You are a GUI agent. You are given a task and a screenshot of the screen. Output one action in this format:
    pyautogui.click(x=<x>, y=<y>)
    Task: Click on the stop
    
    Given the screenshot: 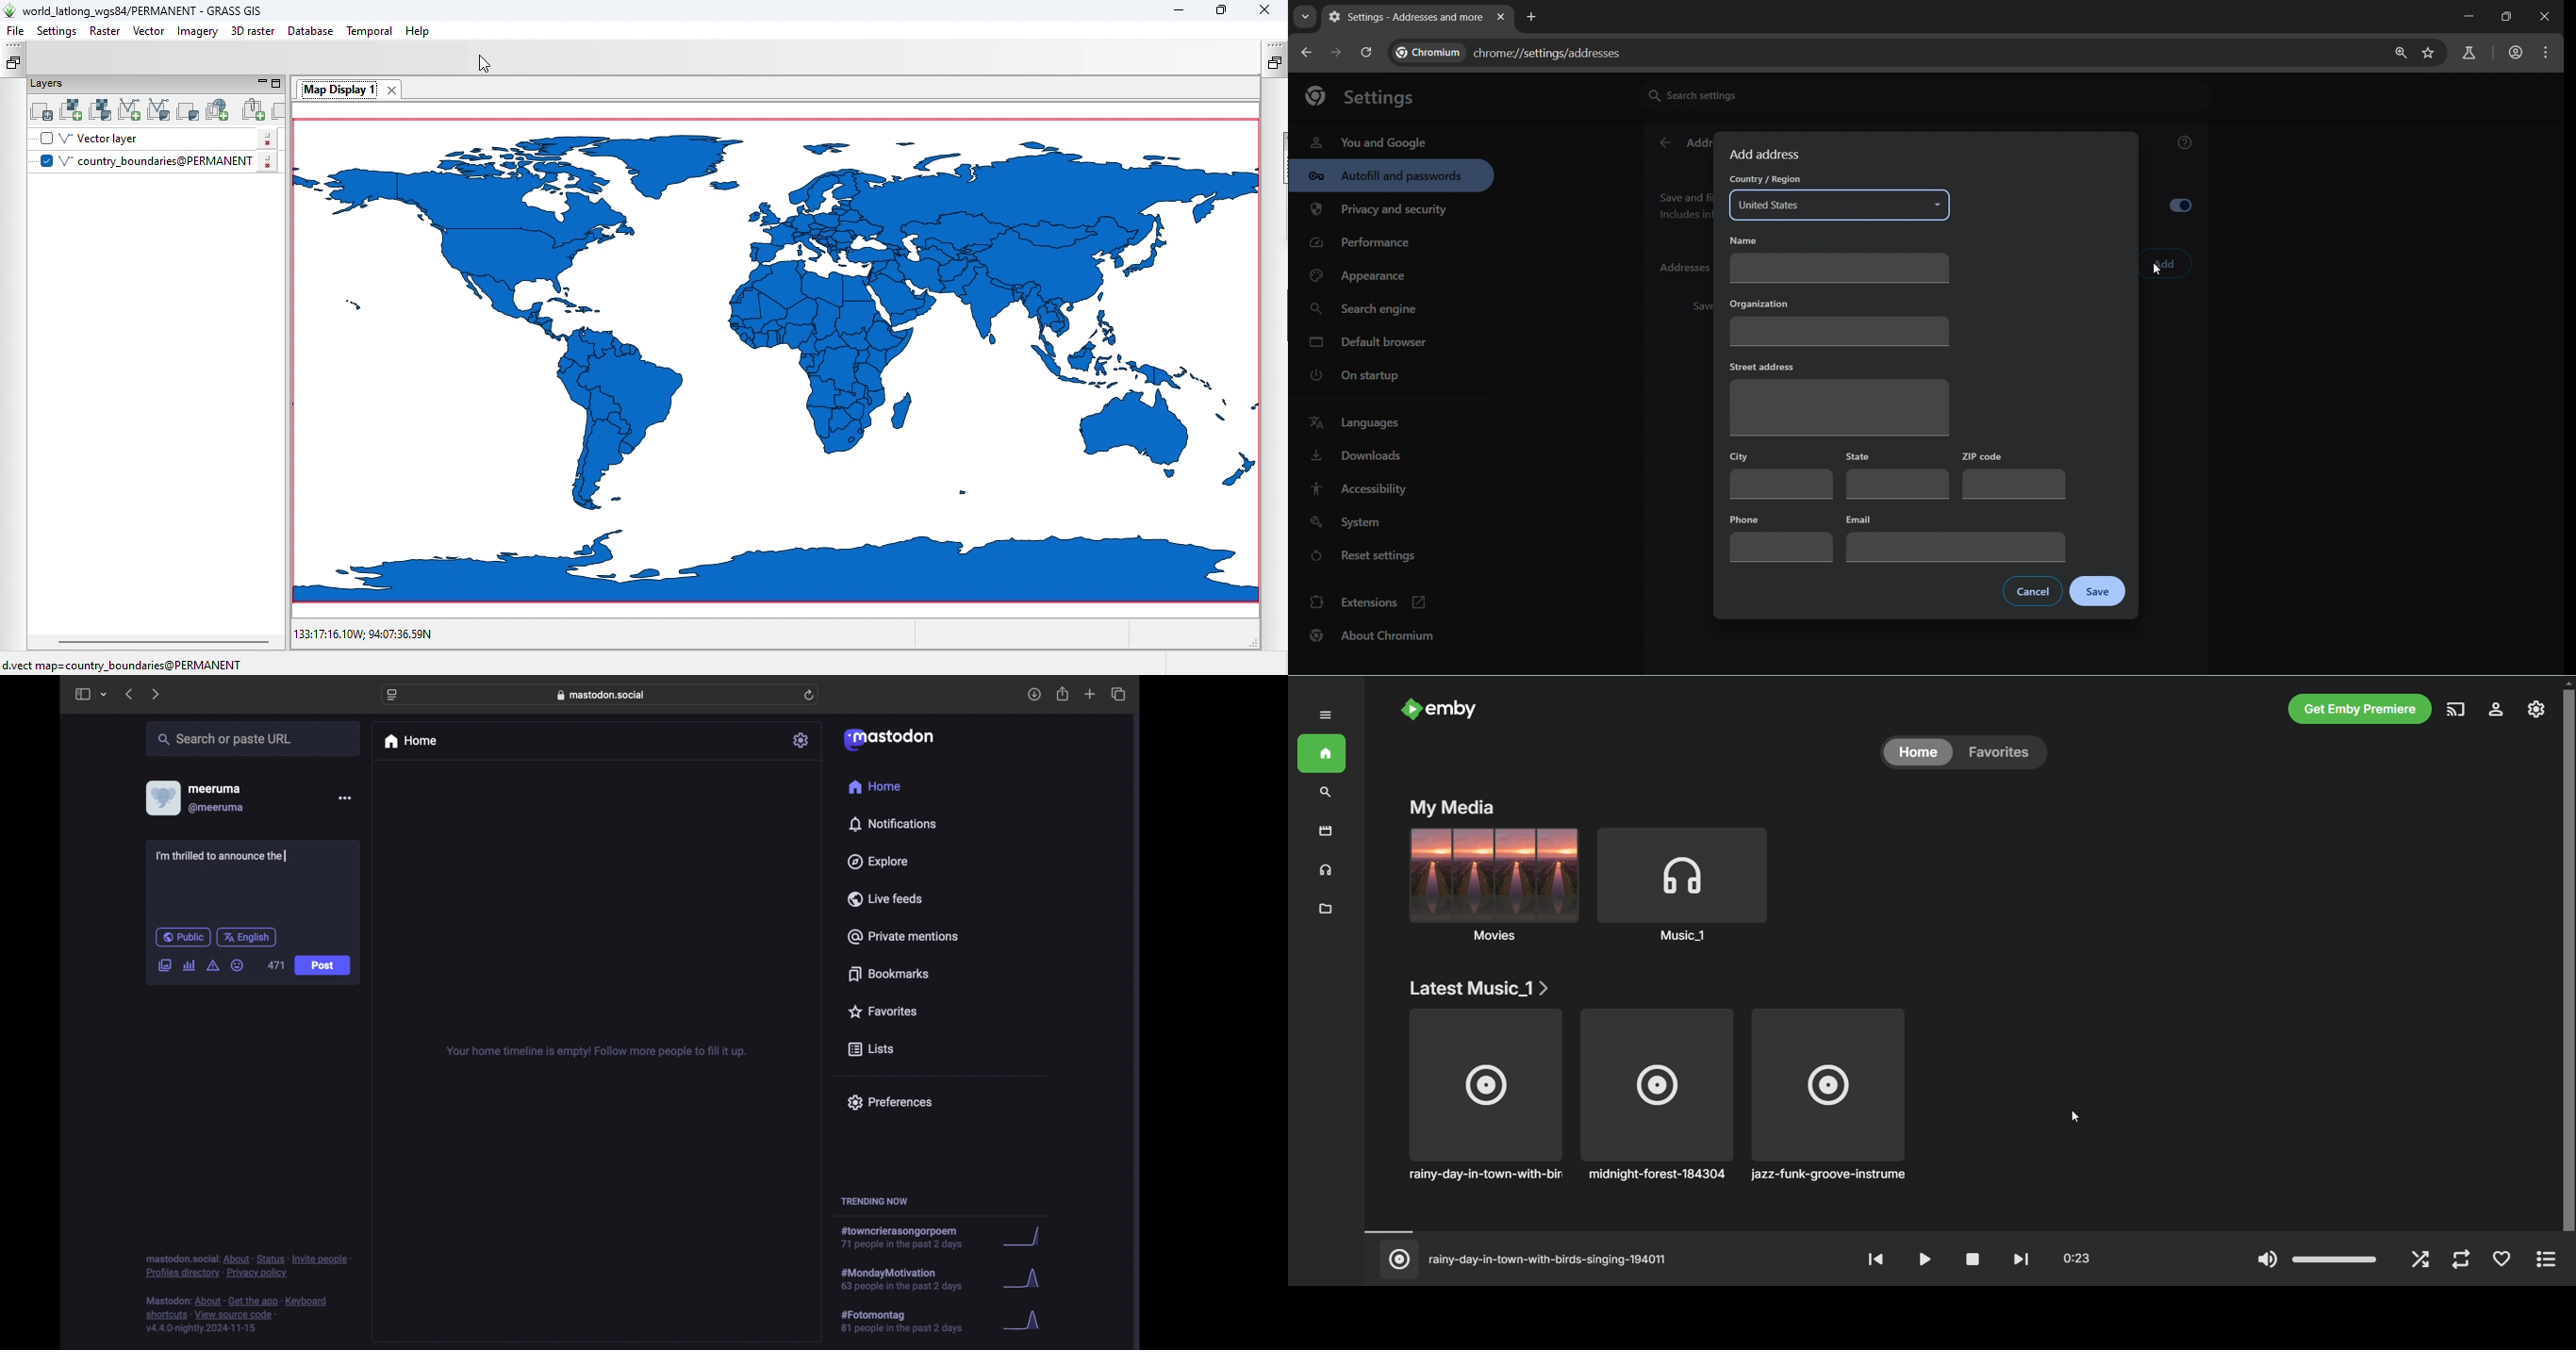 What is the action you would take?
    pyautogui.click(x=1974, y=1261)
    